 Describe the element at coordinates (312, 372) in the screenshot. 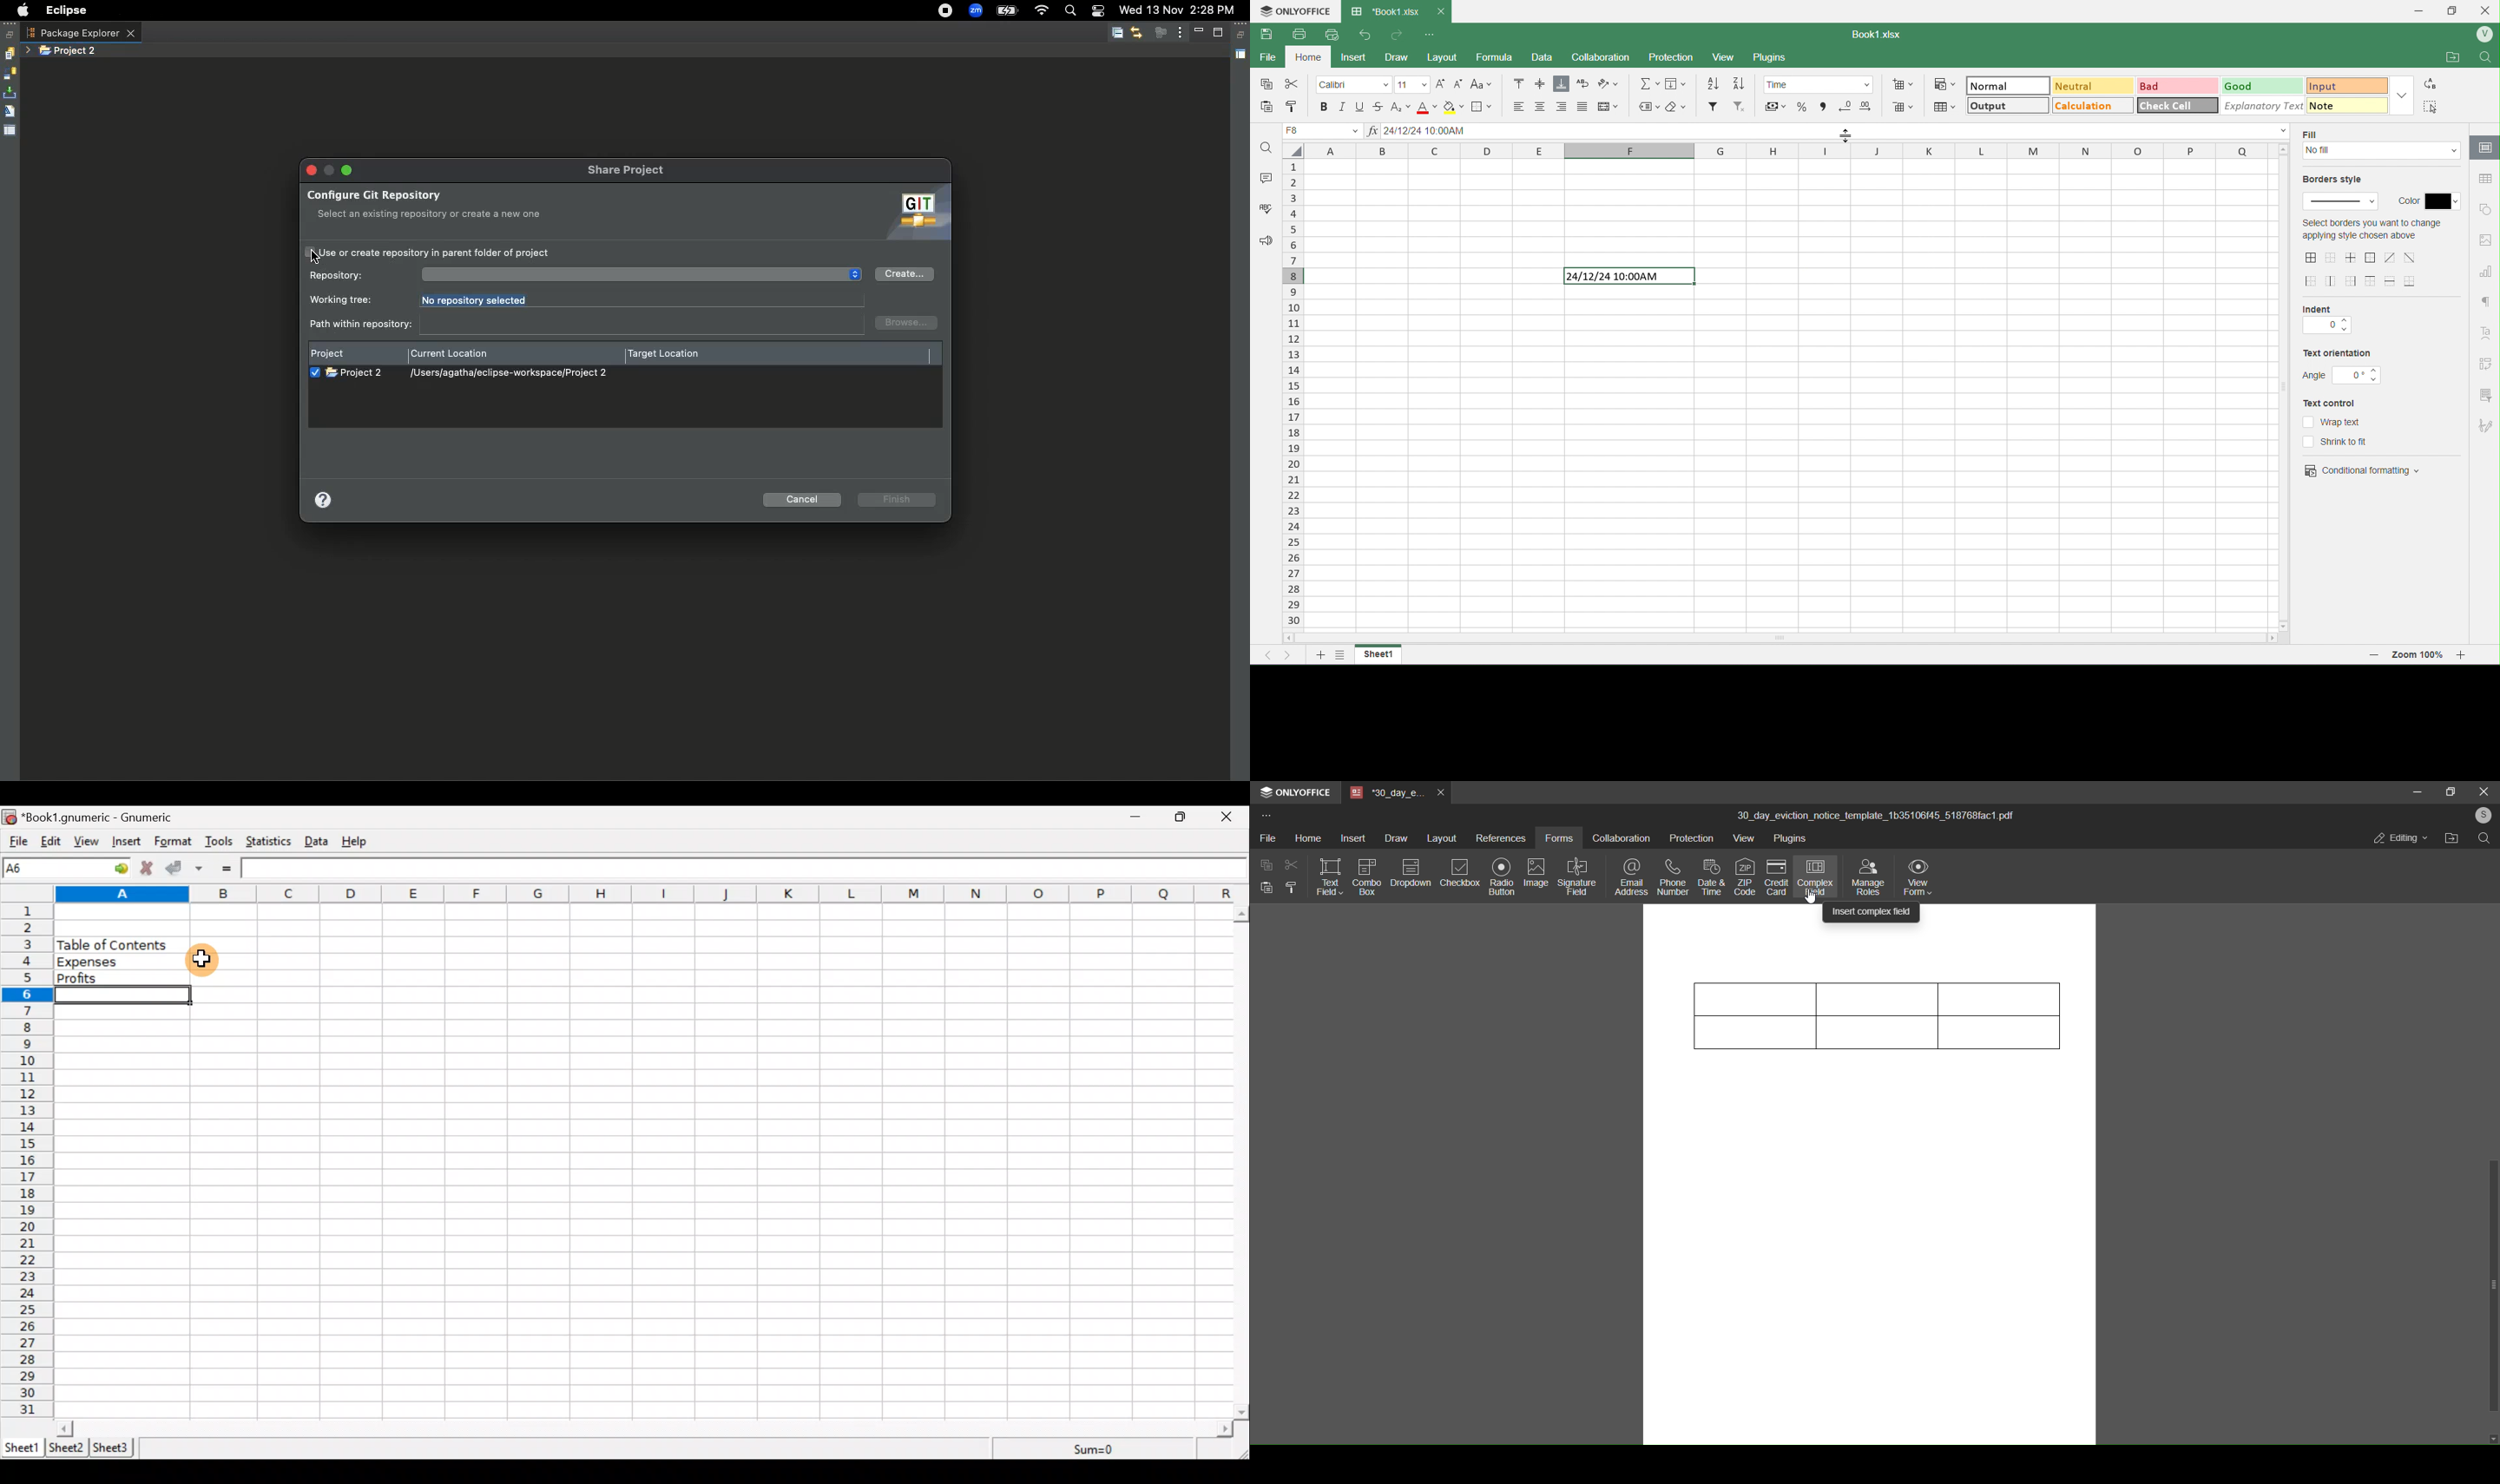

I see `check button: checked` at that location.